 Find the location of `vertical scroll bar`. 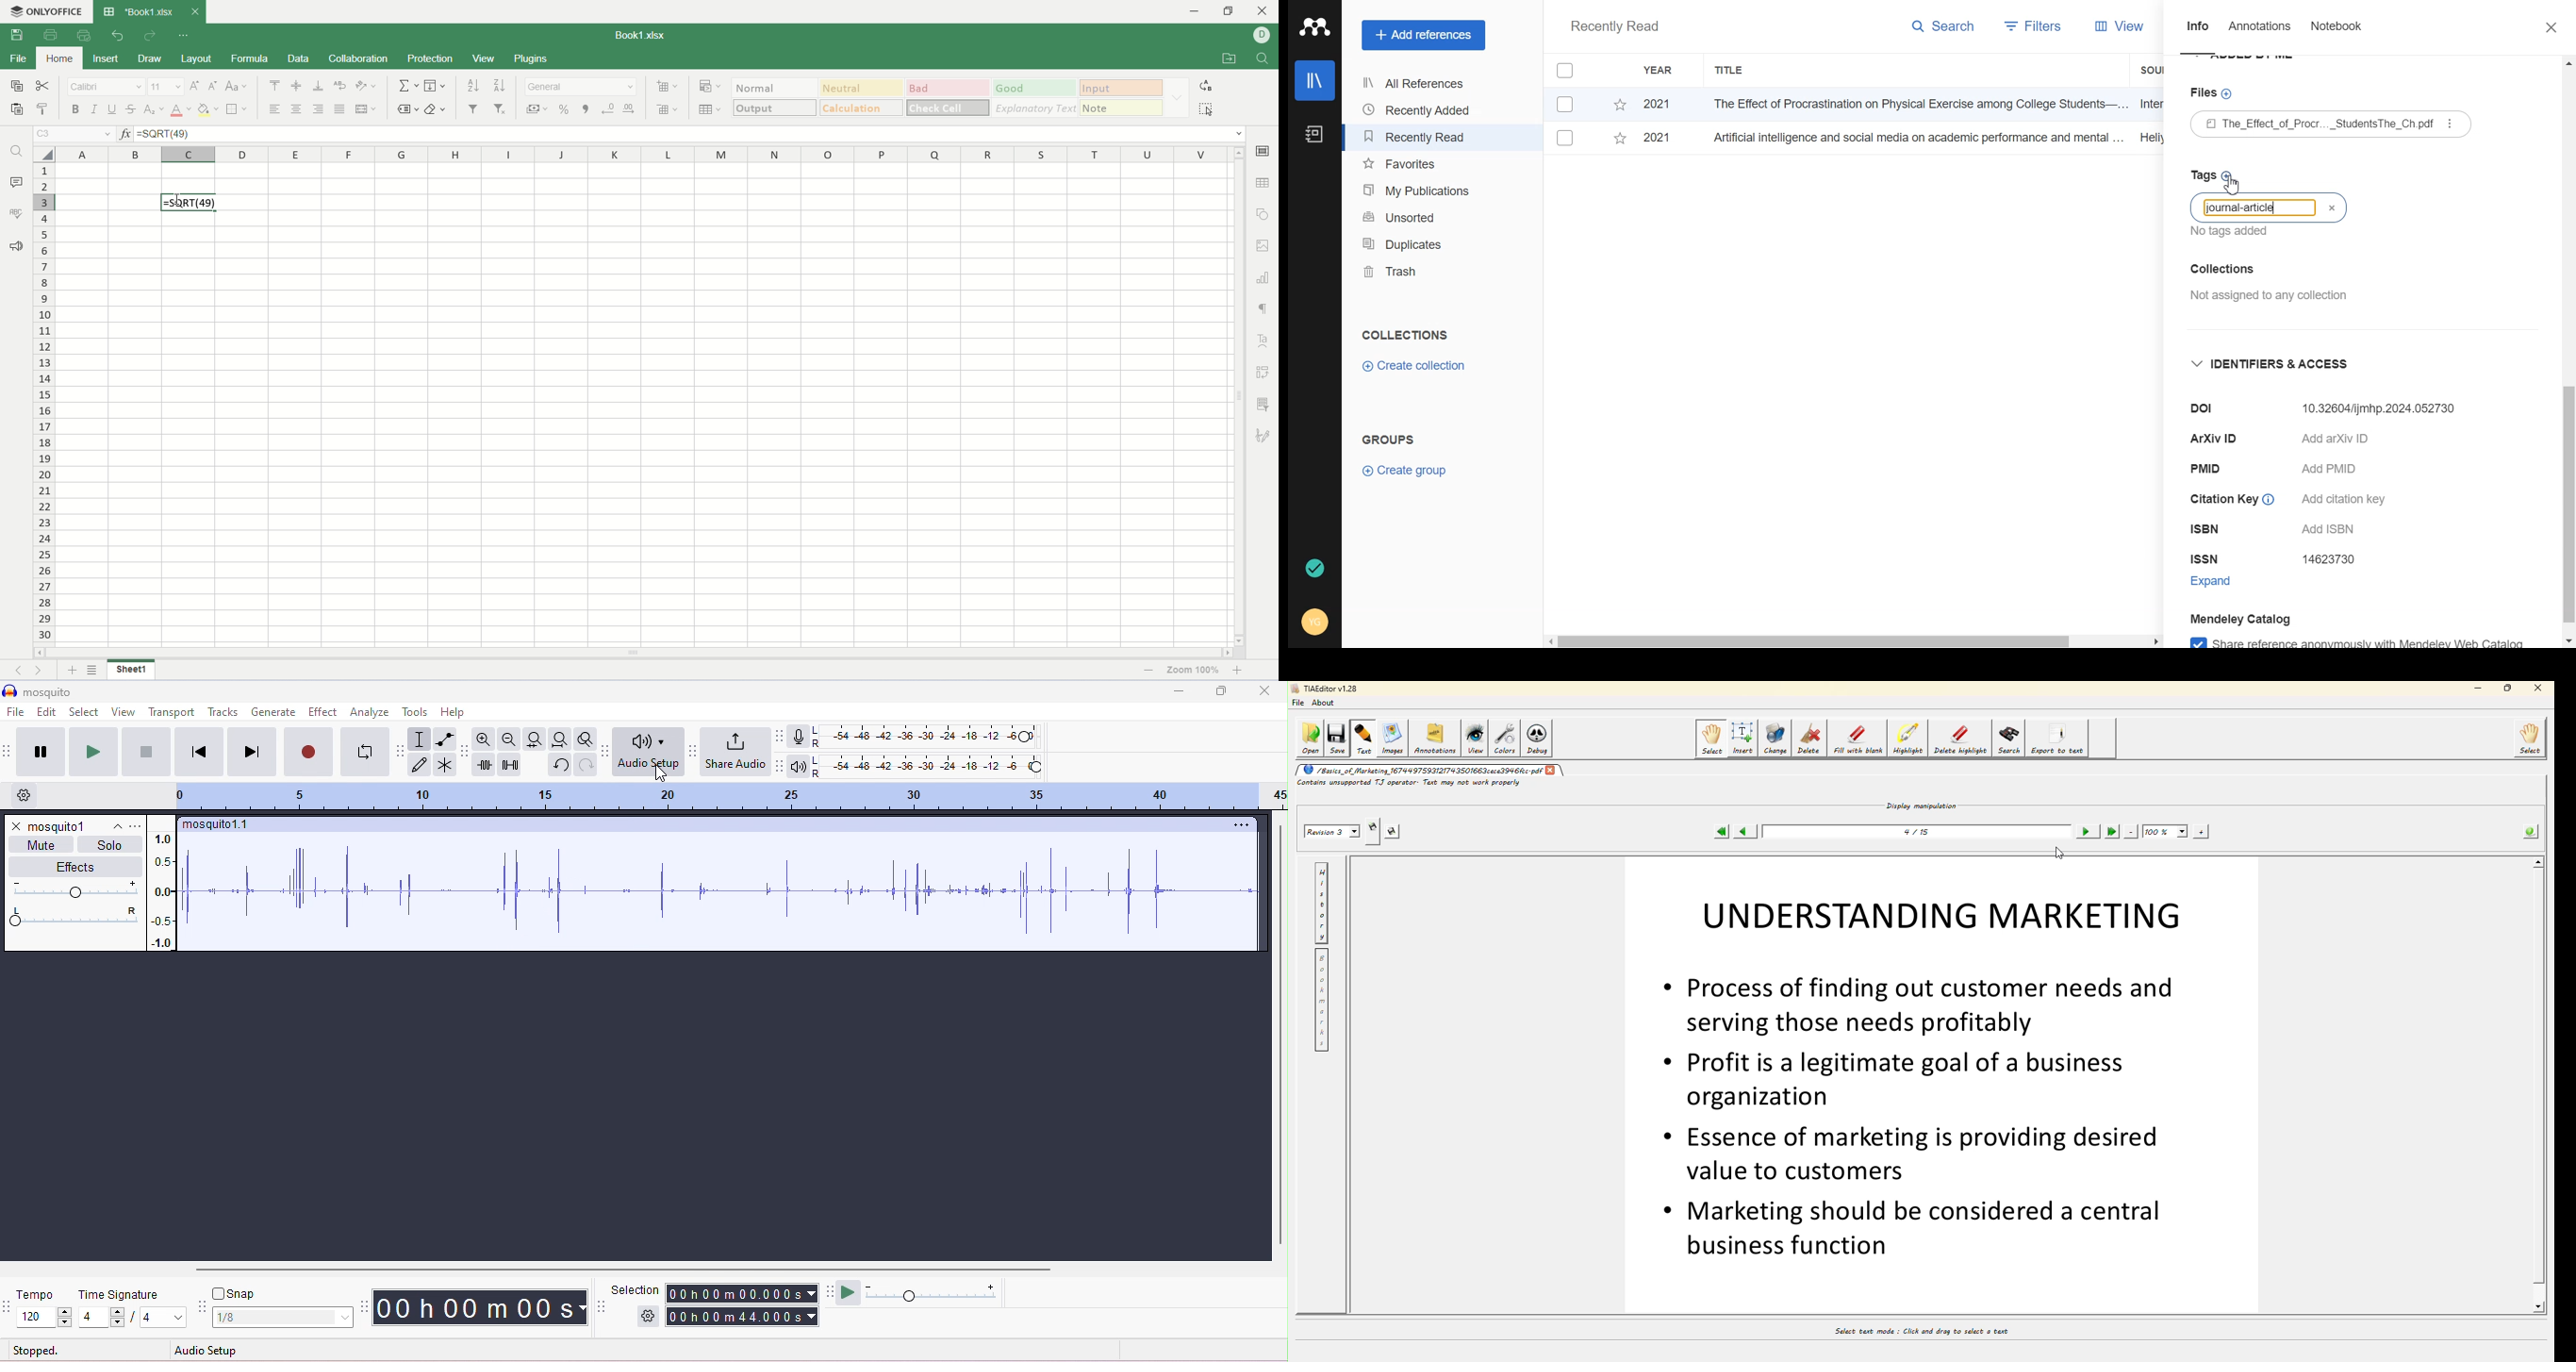

vertical scroll bar is located at coordinates (1238, 394).